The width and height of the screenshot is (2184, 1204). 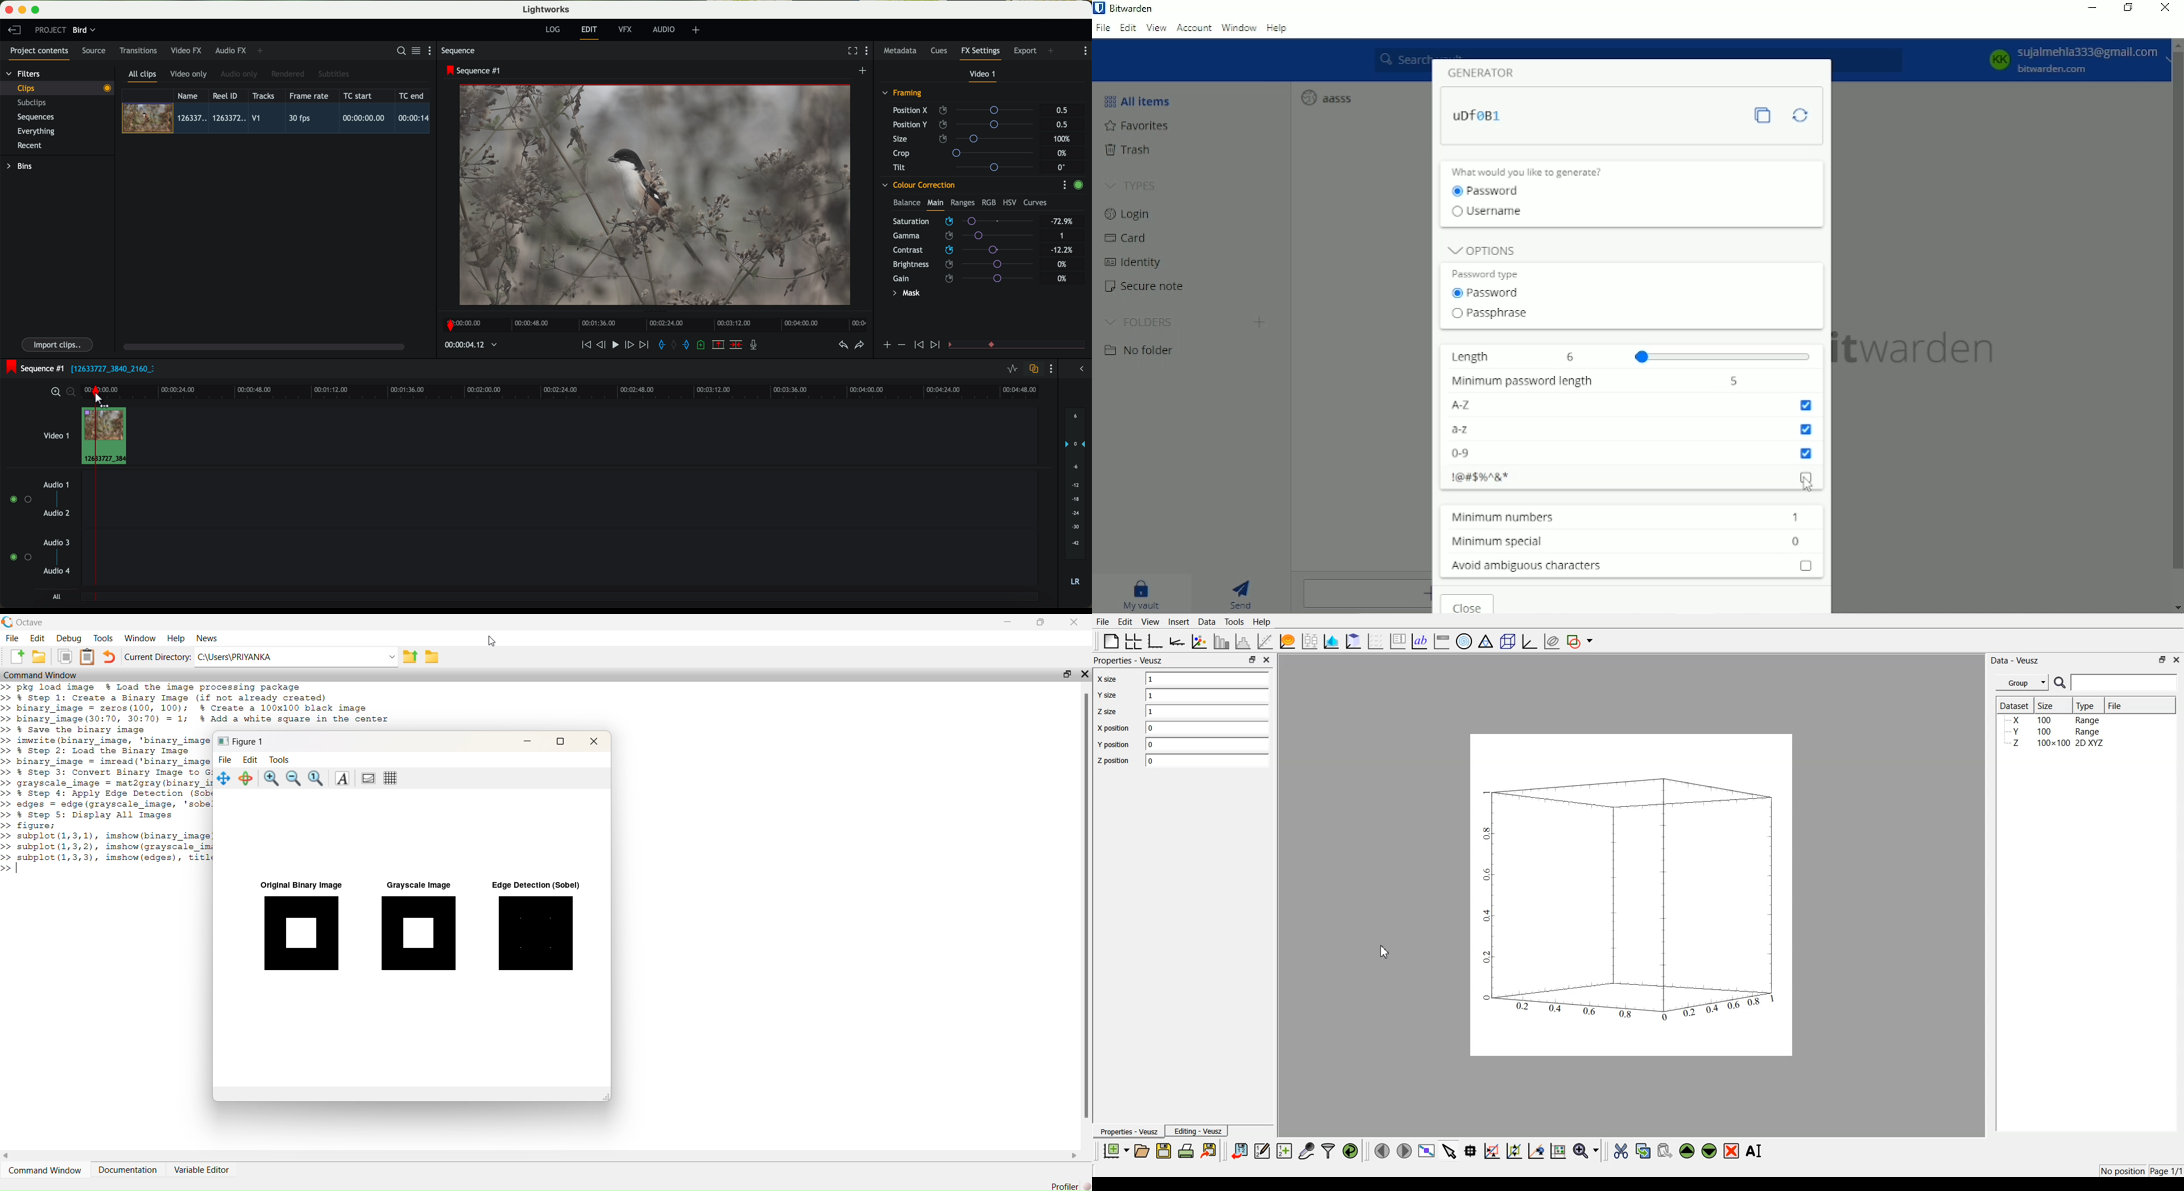 What do you see at coordinates (1136, 151) in the screenshot?
I see `Trash` at bounding box center [1136, 151].